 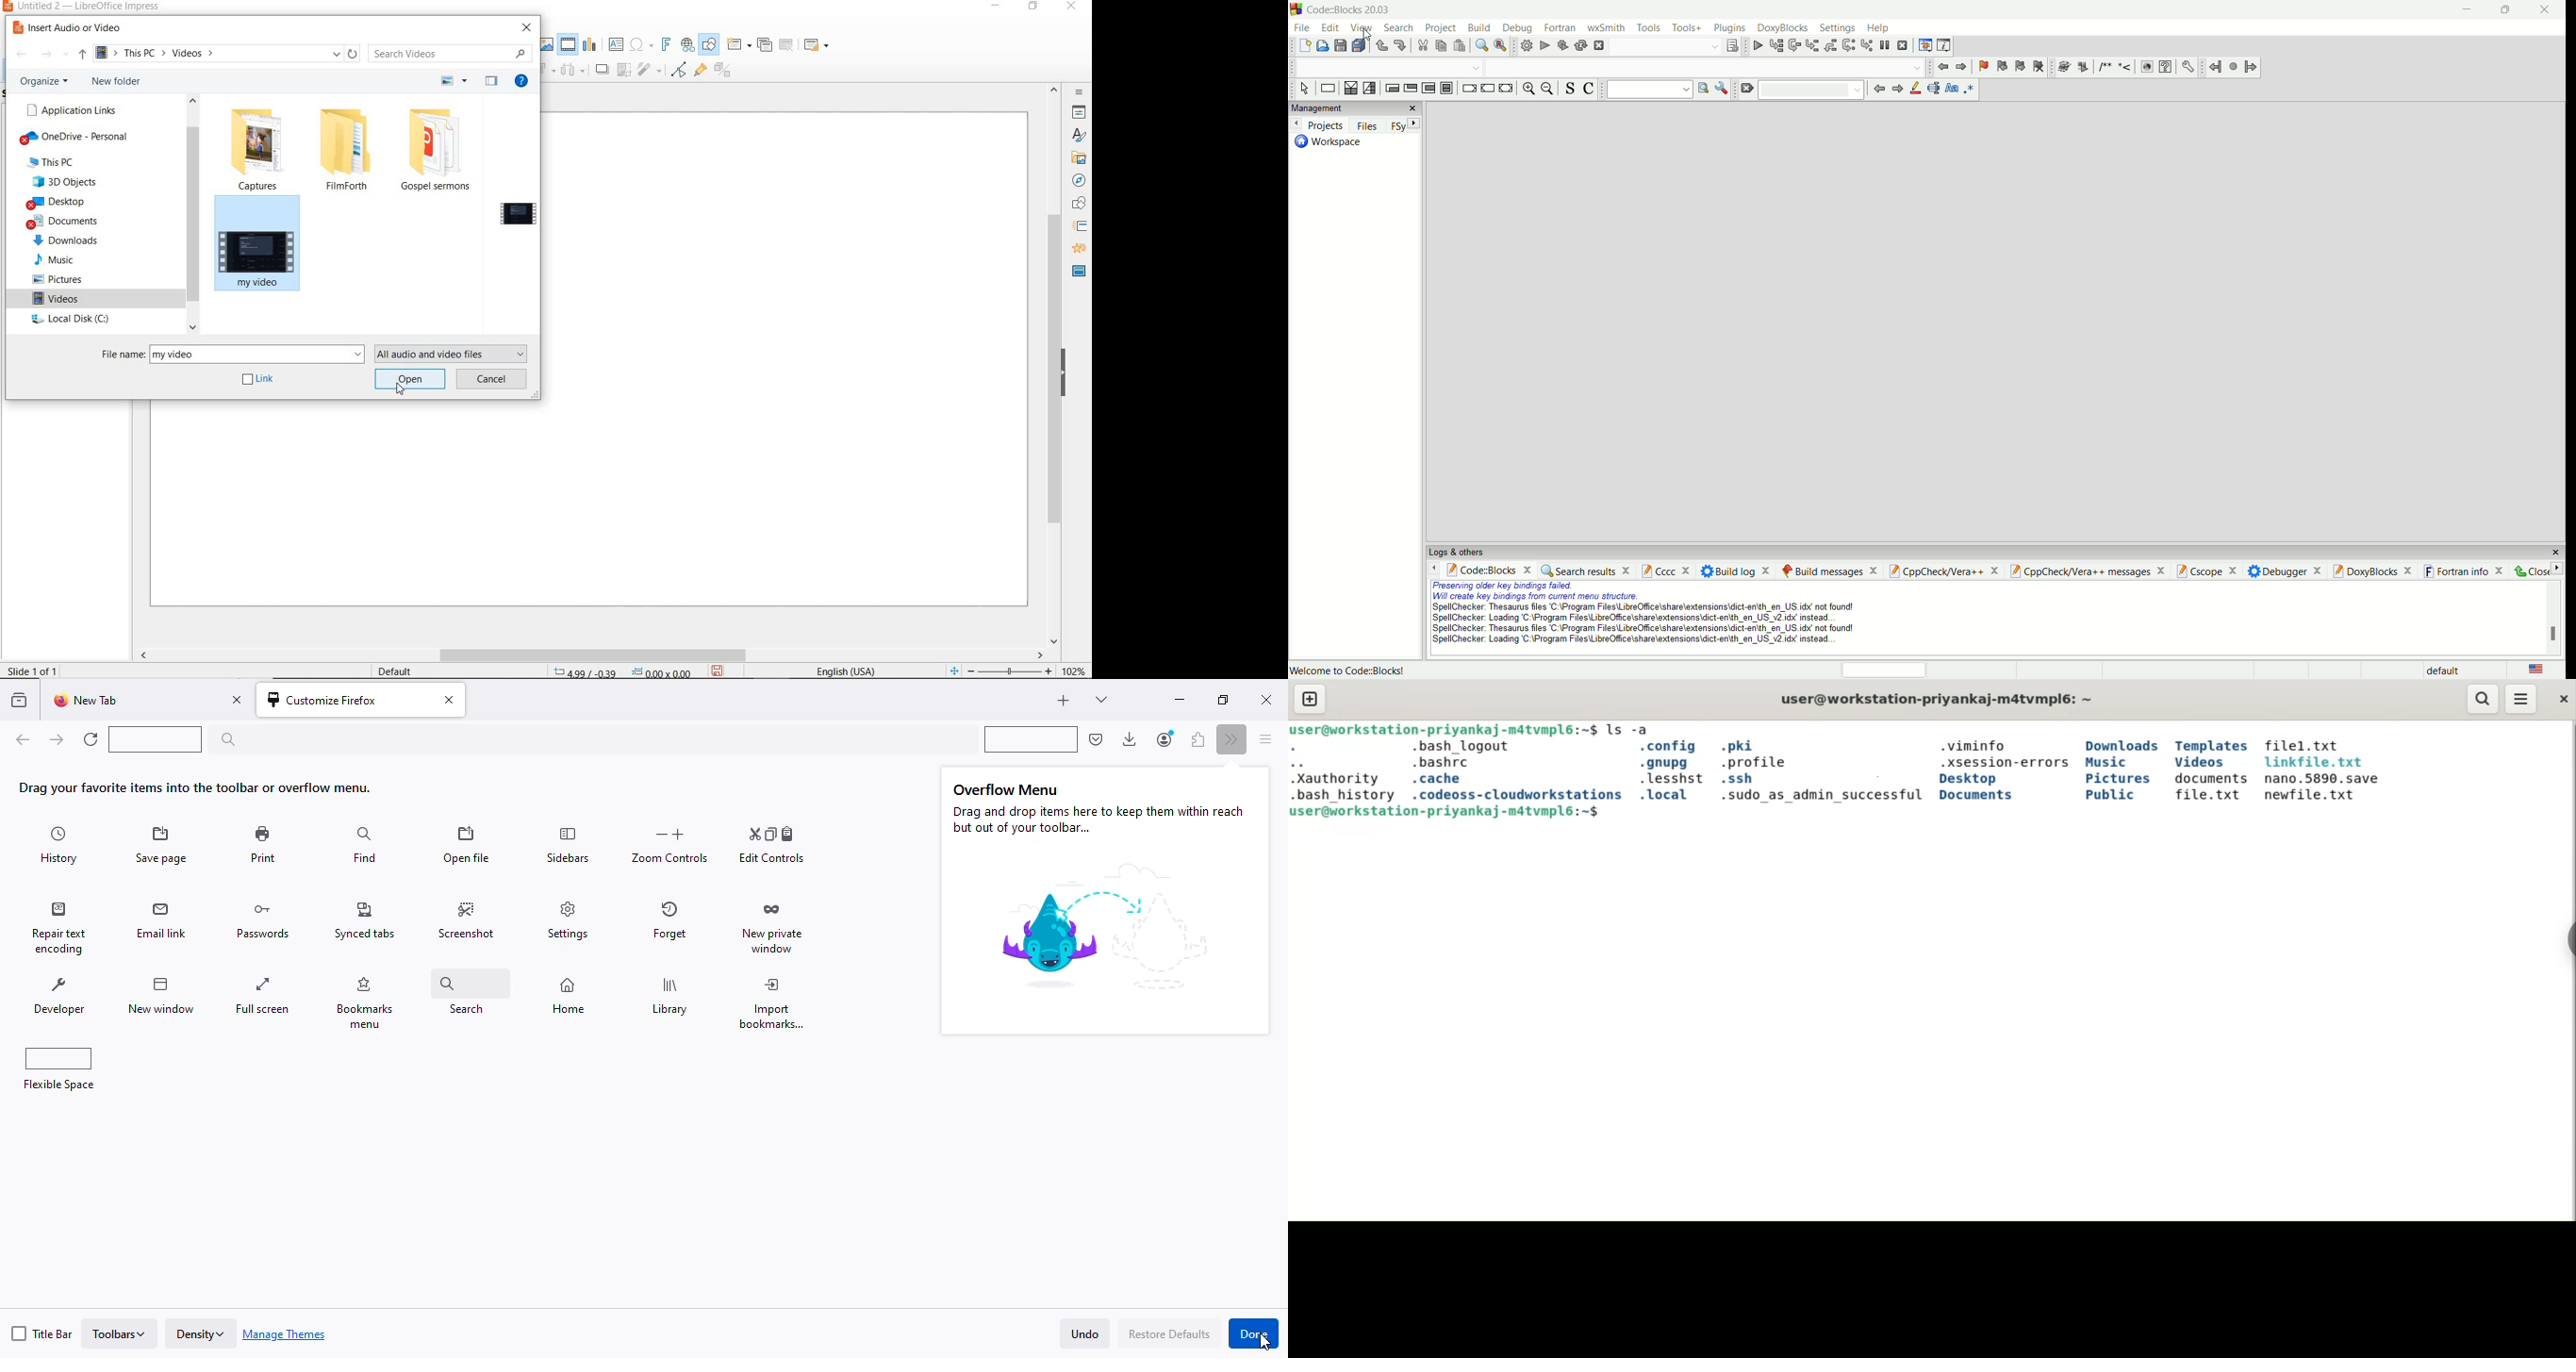 I want to click on ORGANIZE, so click(x=46, y=83).